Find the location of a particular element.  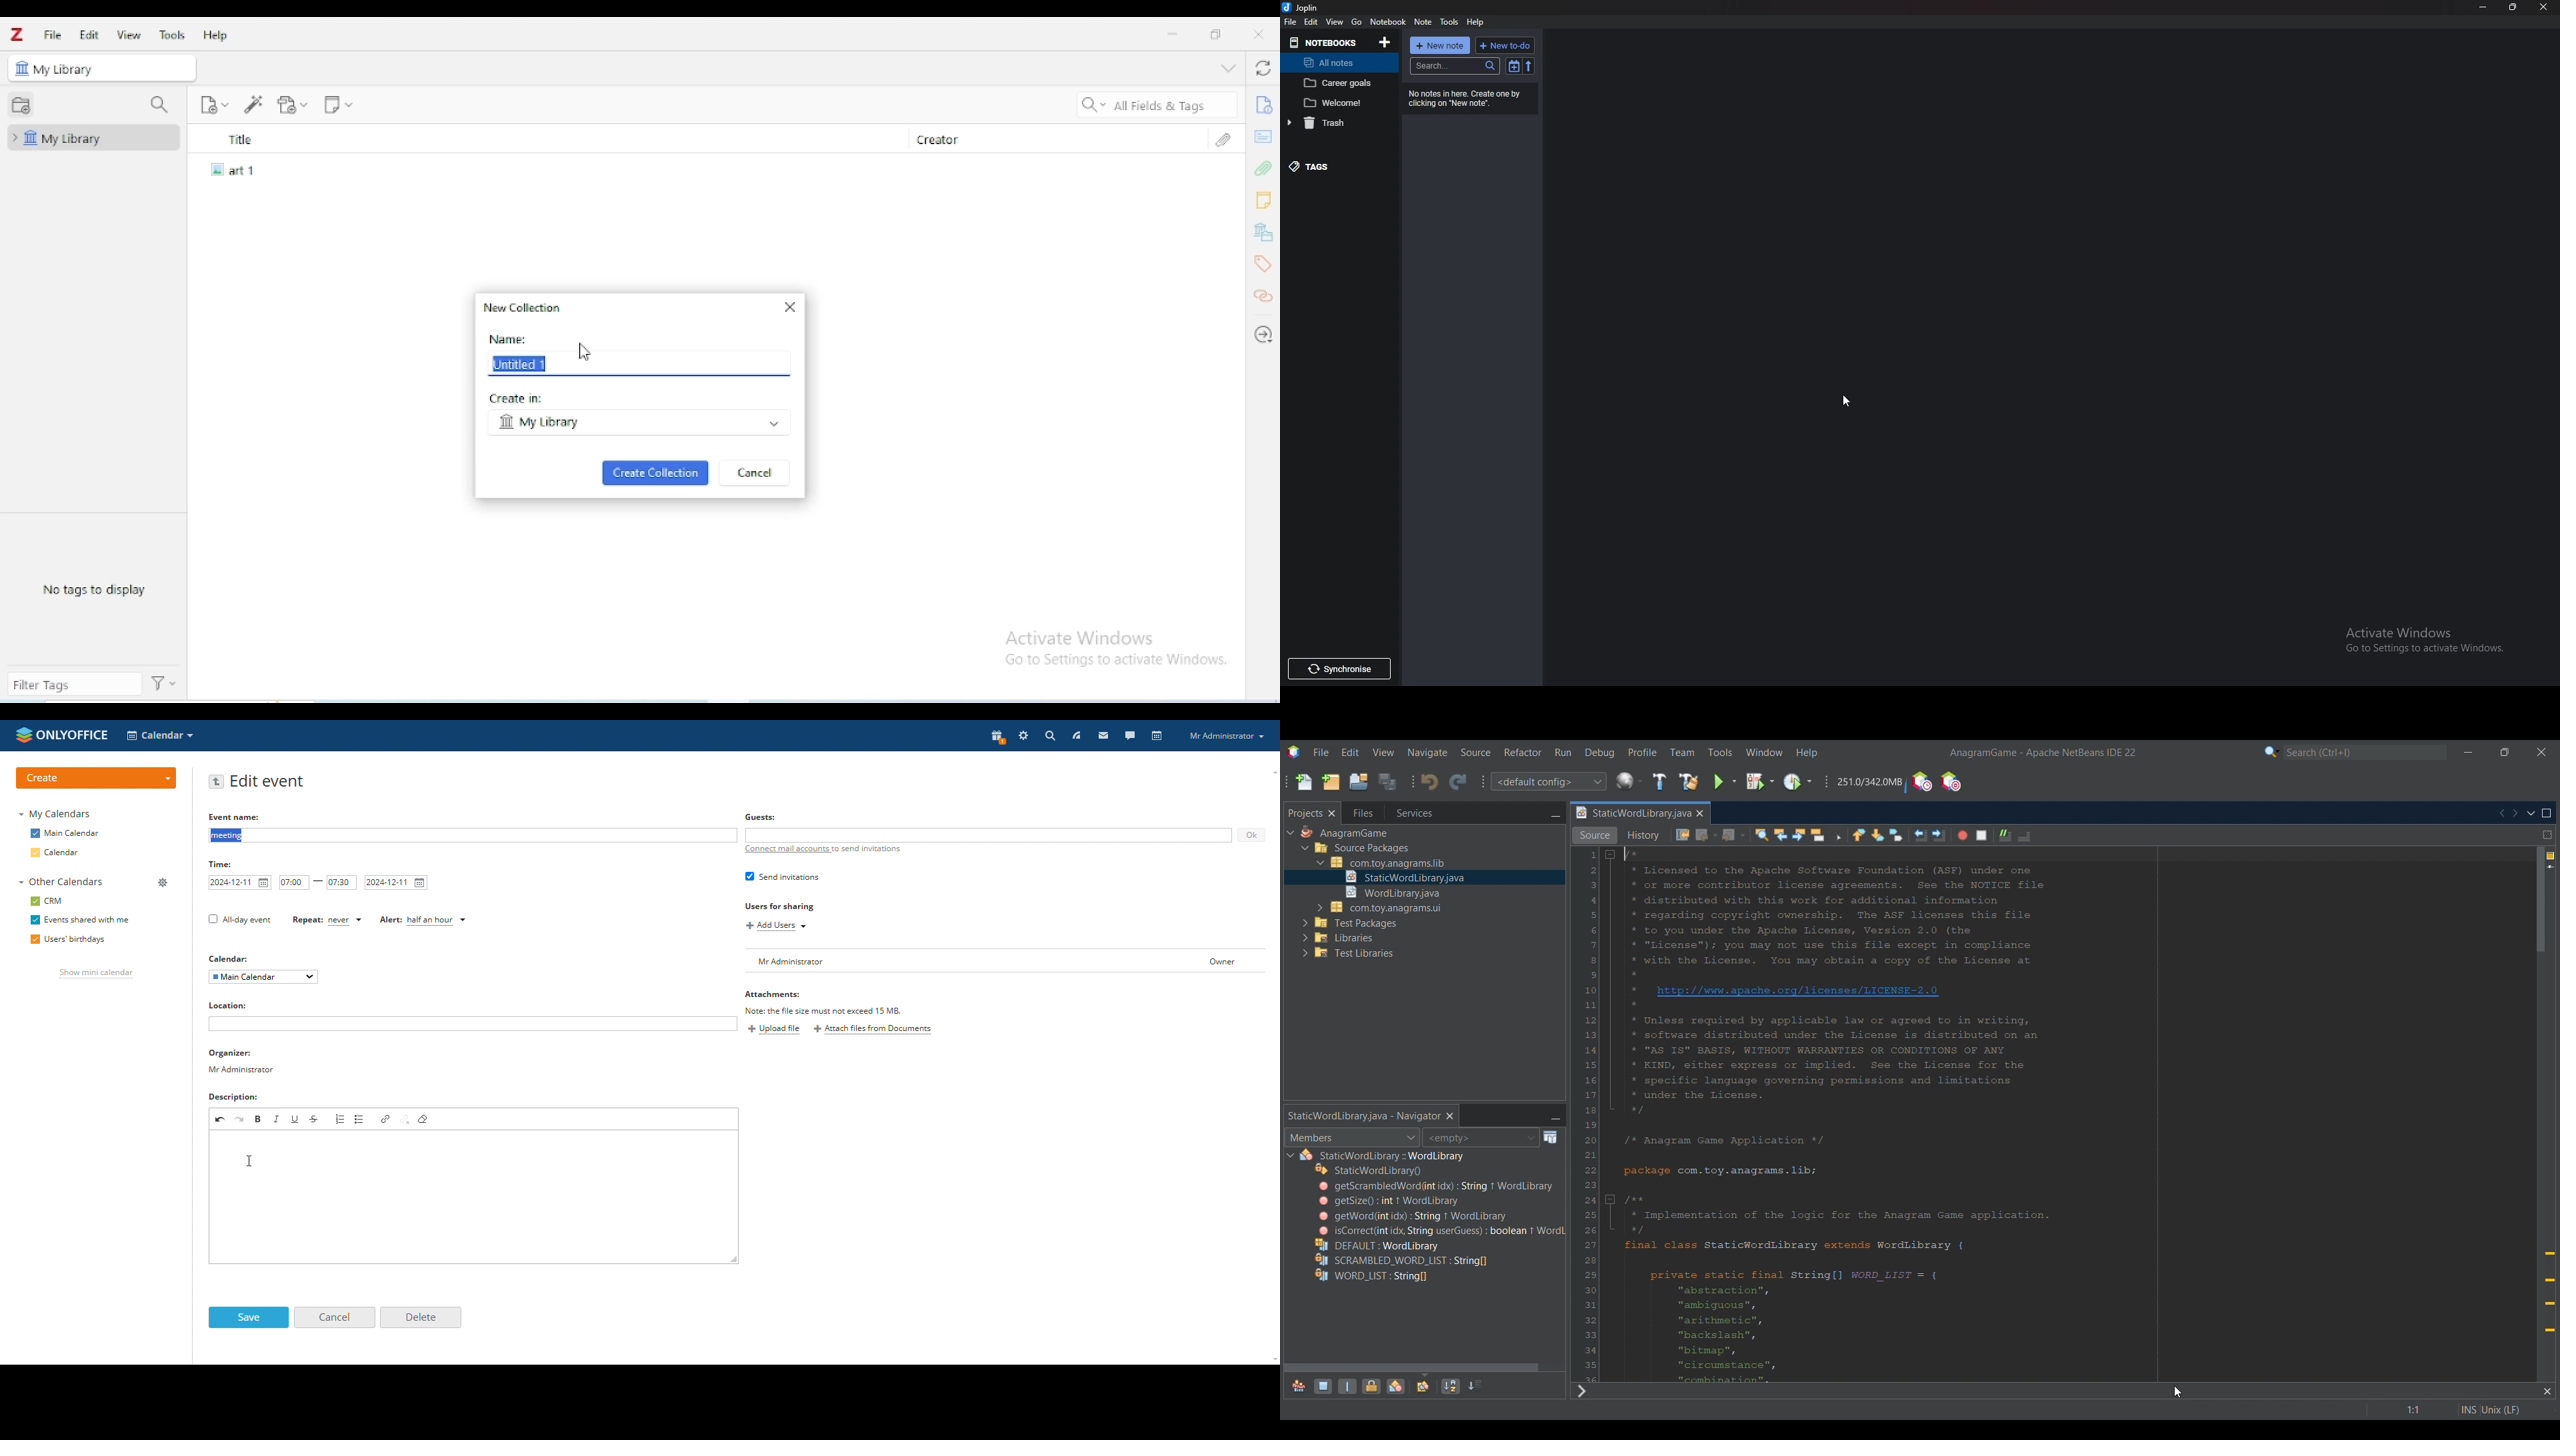

trash is located at coordinates (1333, 124).